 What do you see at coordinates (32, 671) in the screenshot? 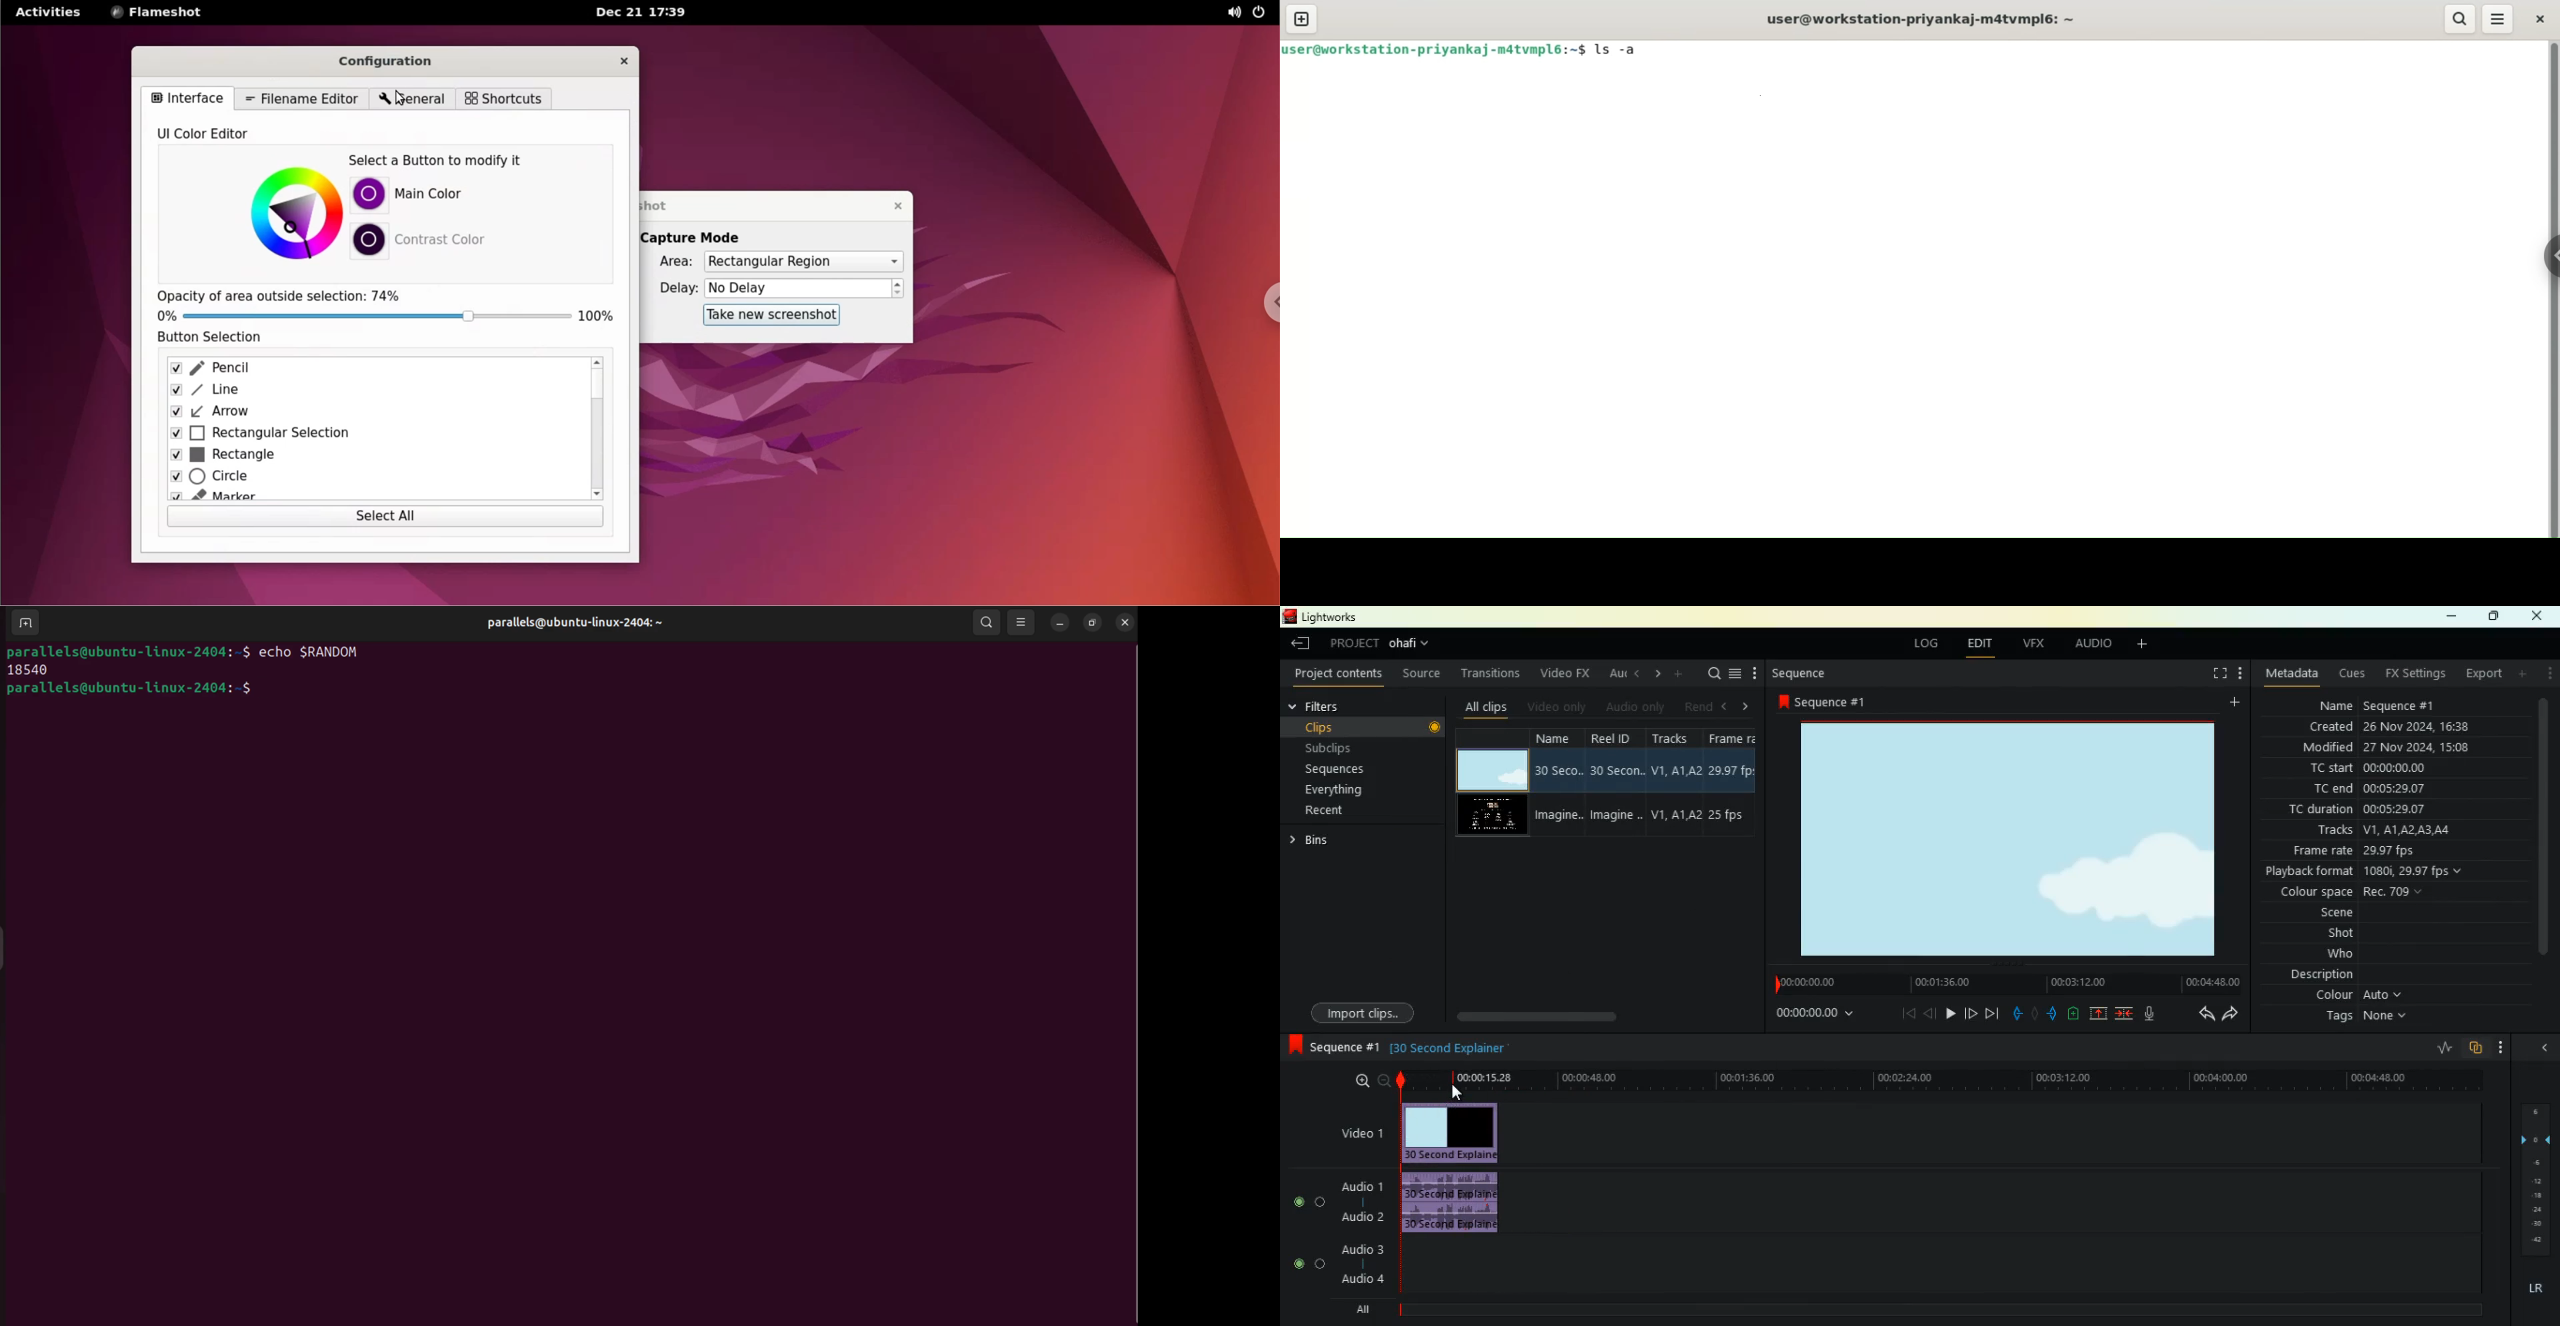
I see `18450` at bounding box center [32, 671].